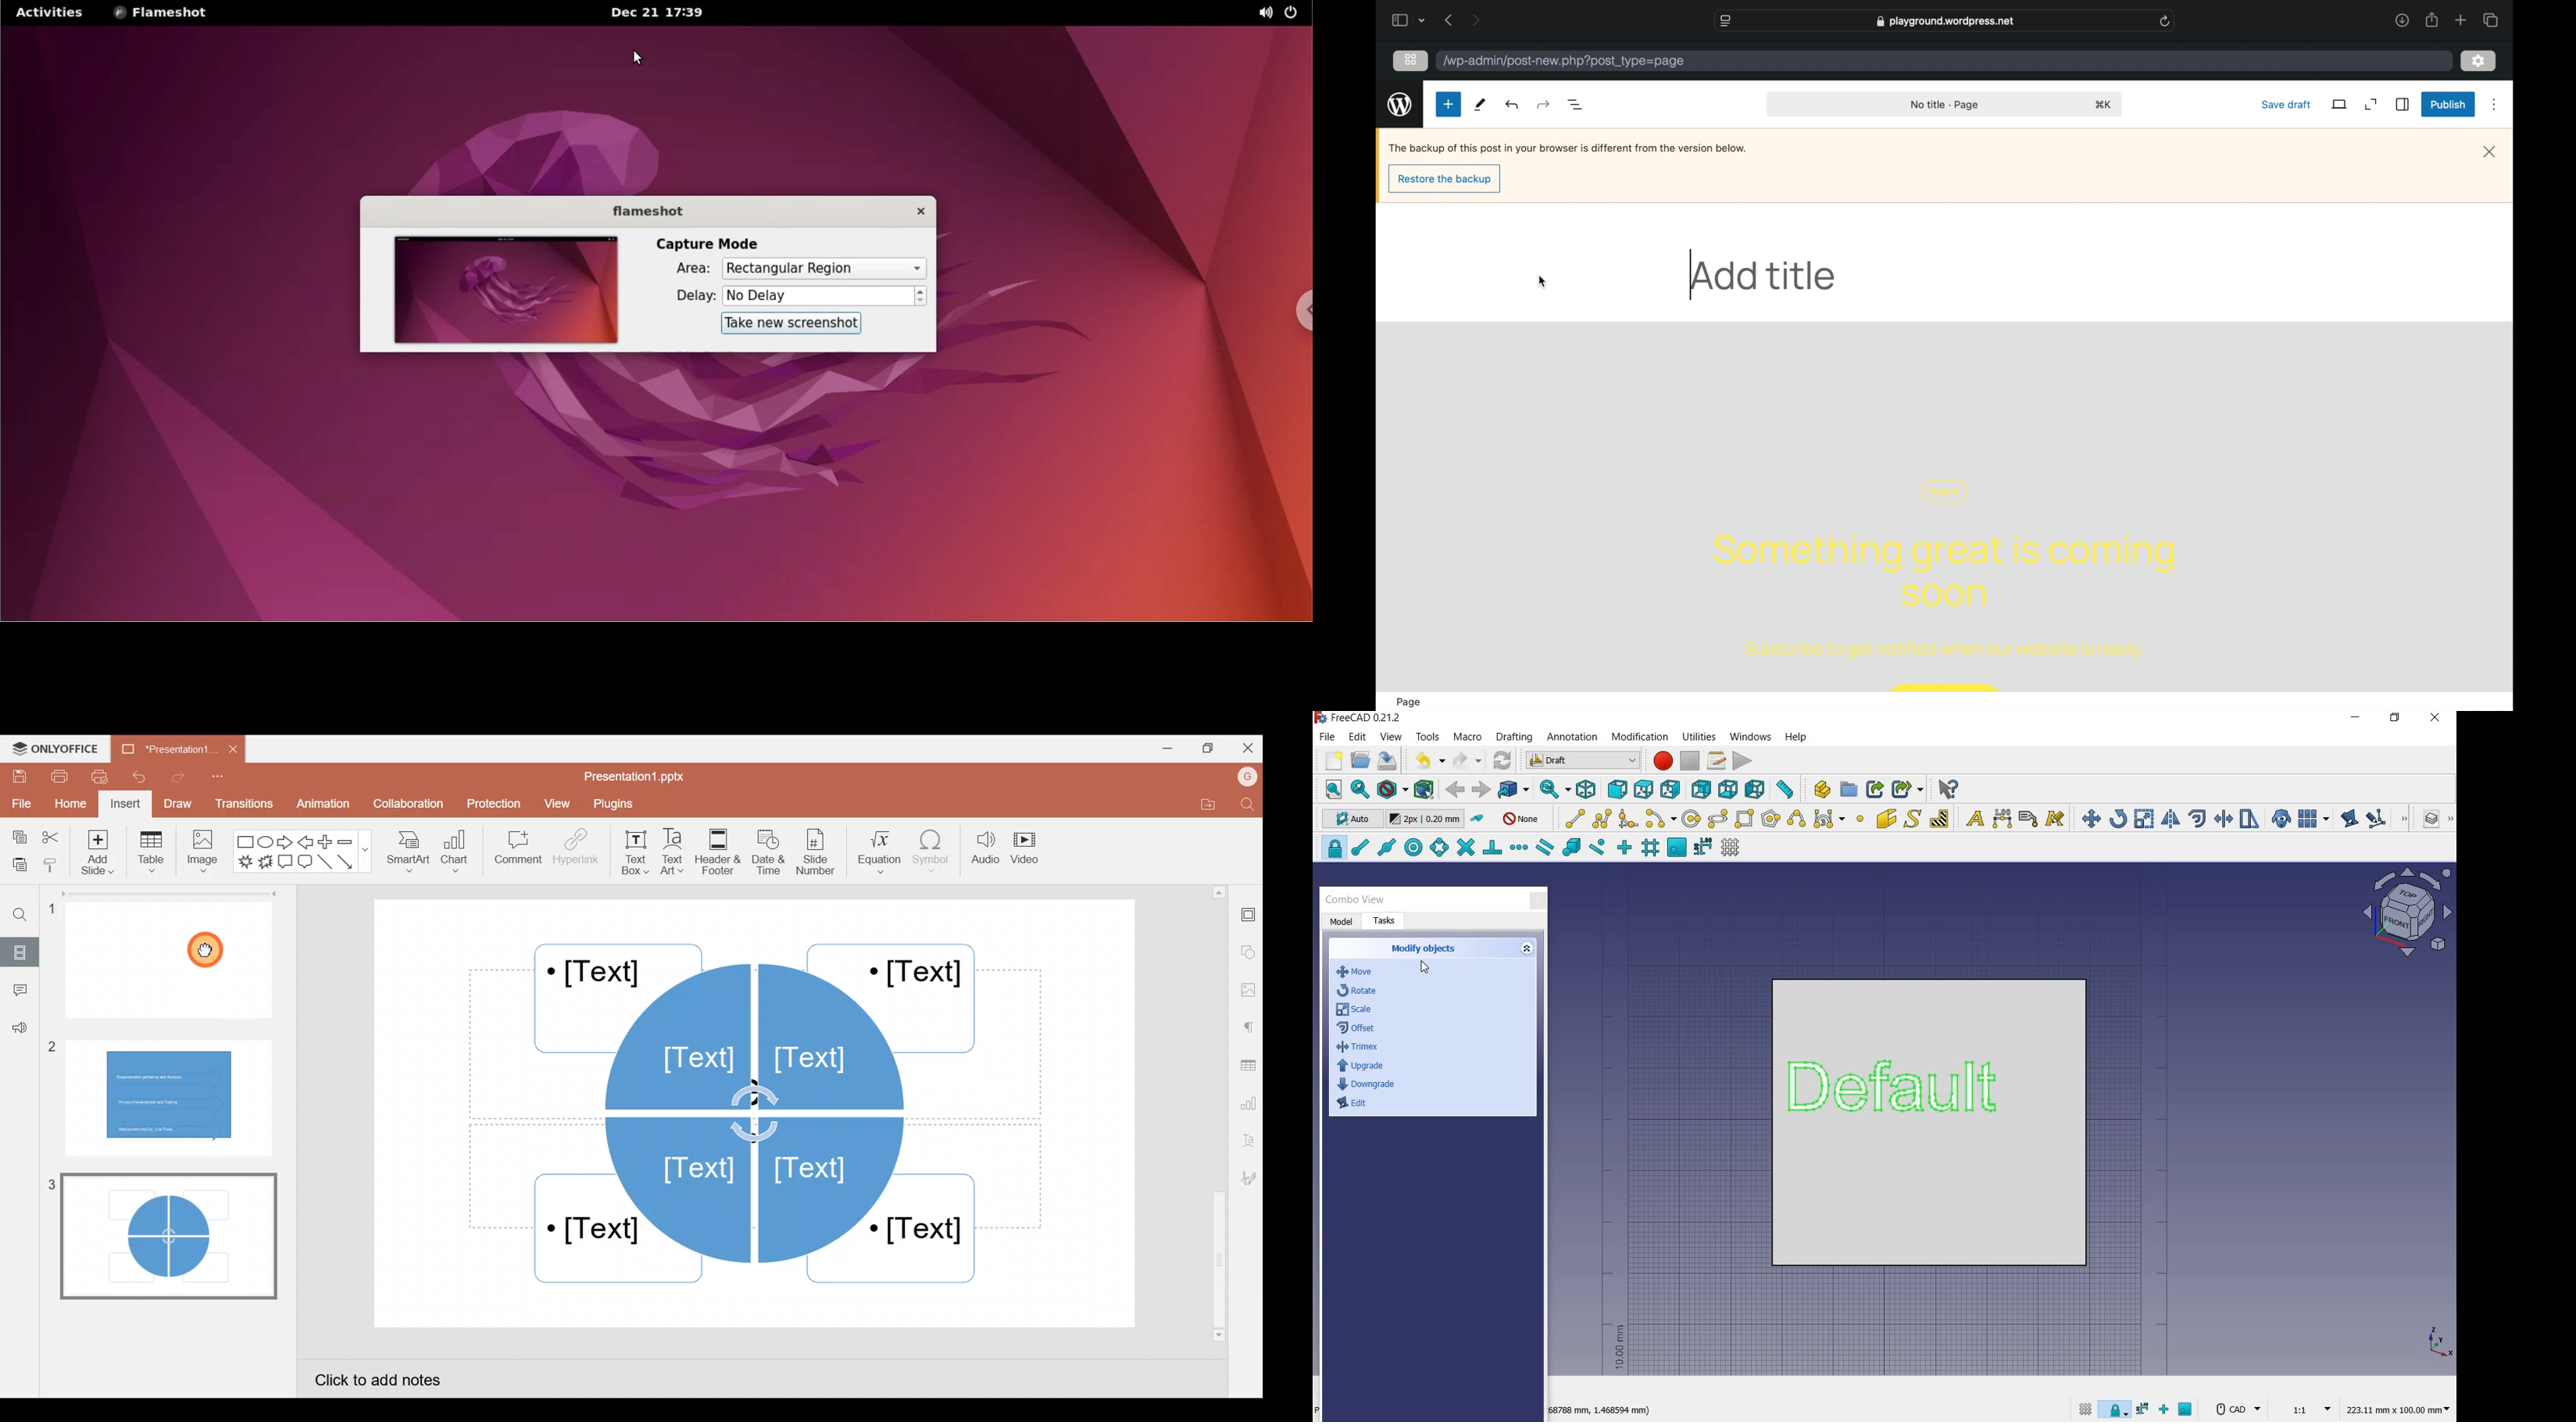 This screenshot has width=2576, height=1428. I want to click on previous page, so click(1450, 20).